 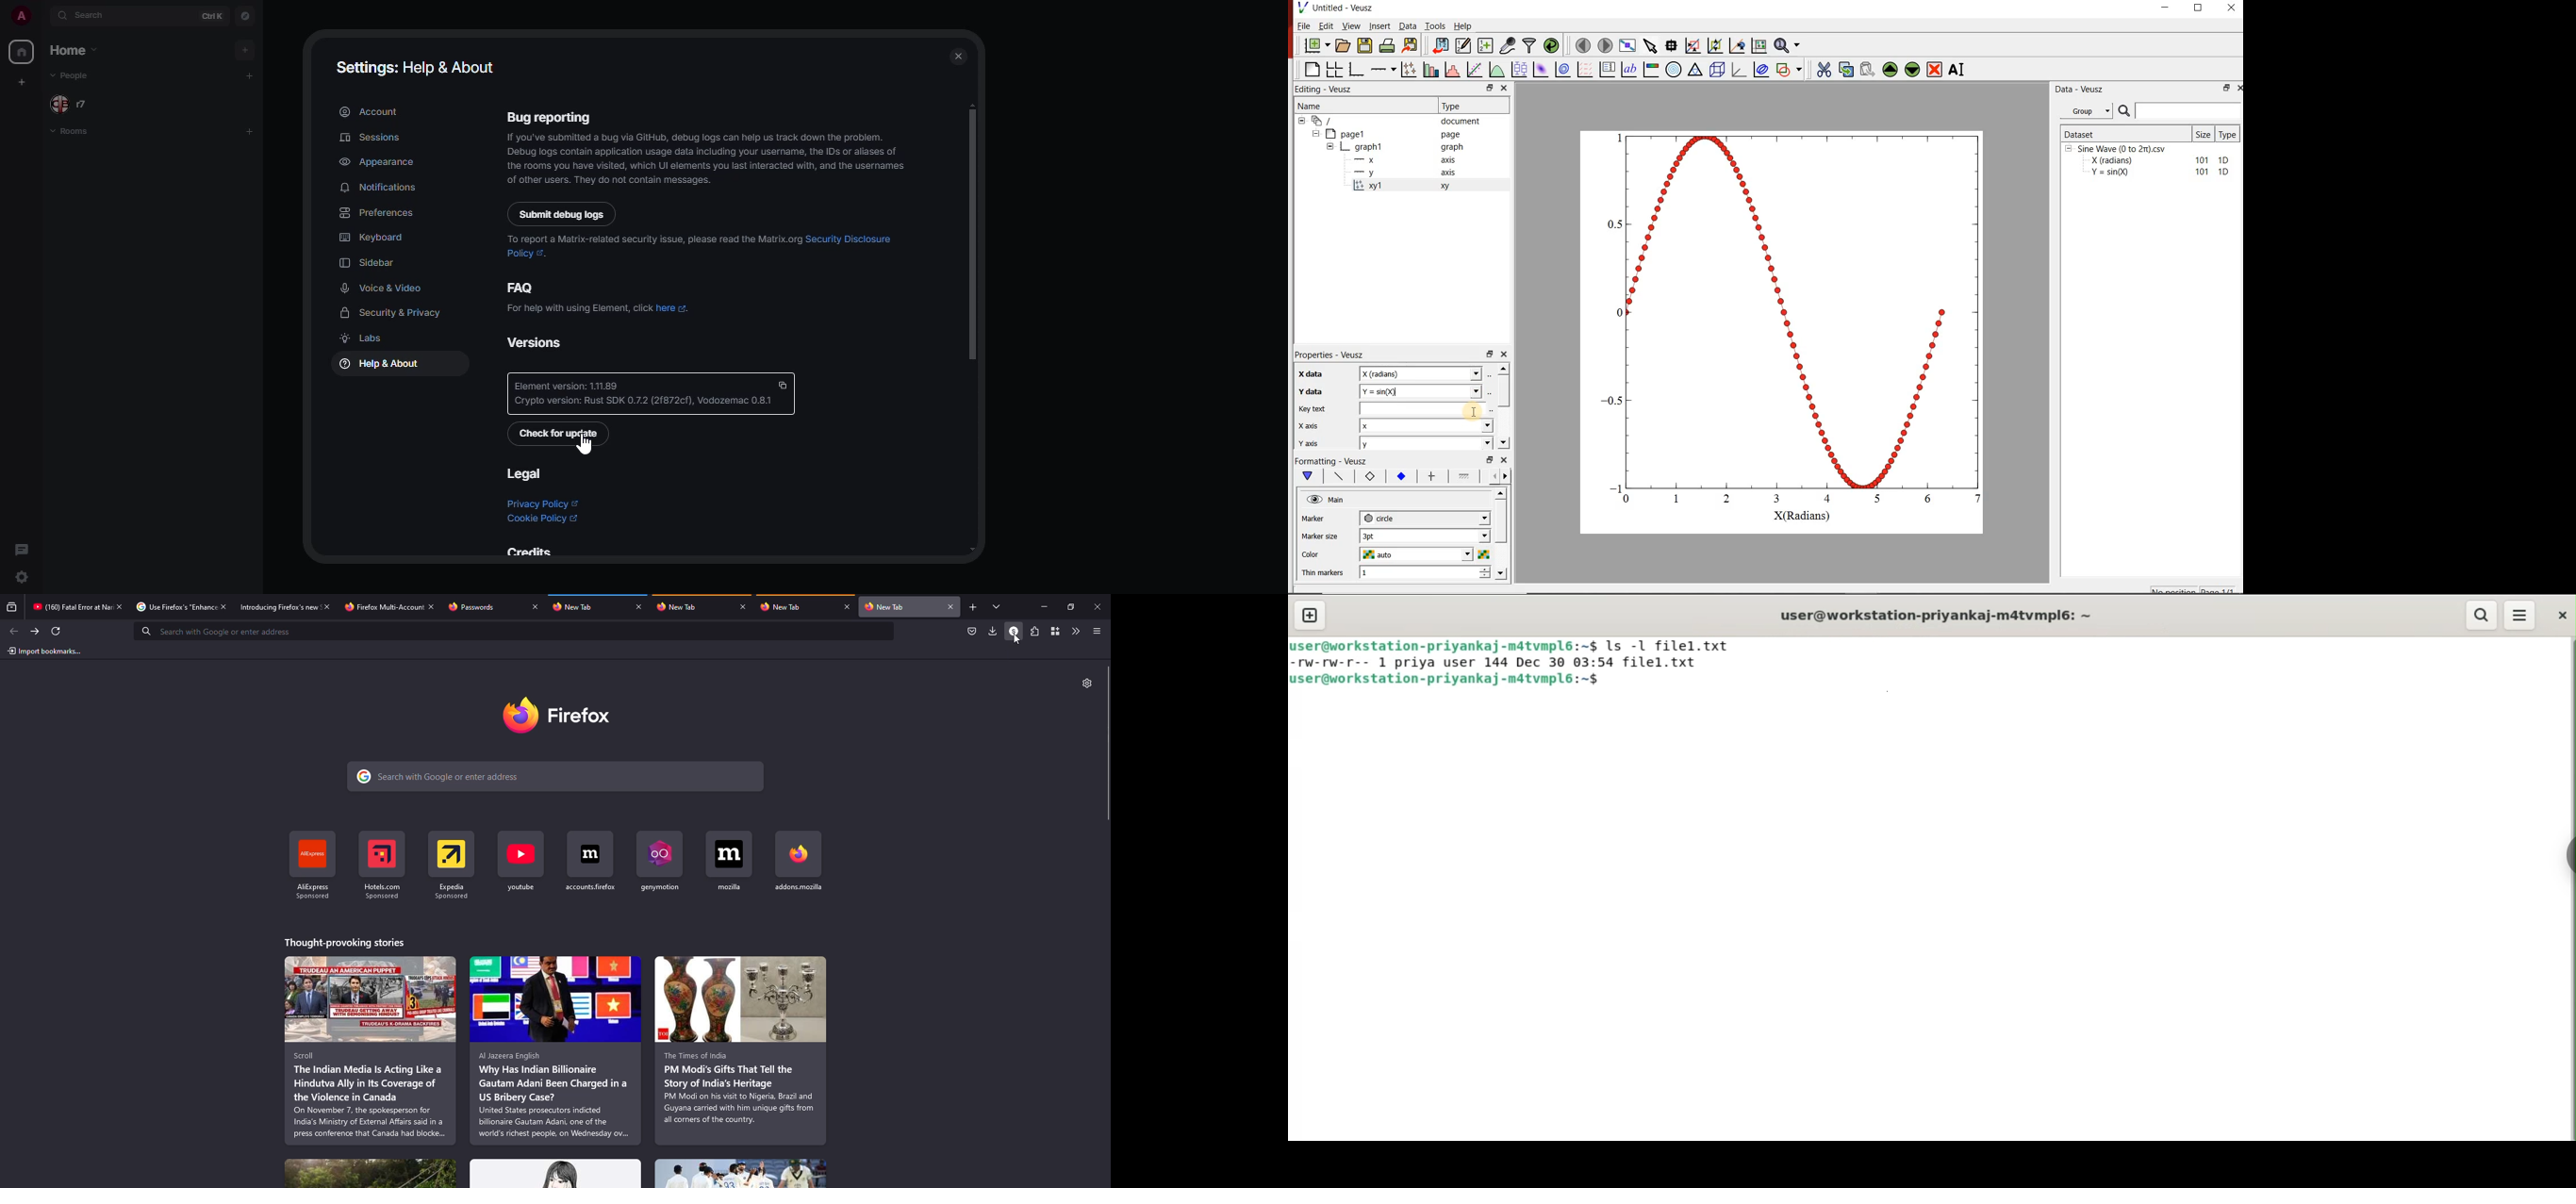 I want to click on search, so click(x=515, y=630).